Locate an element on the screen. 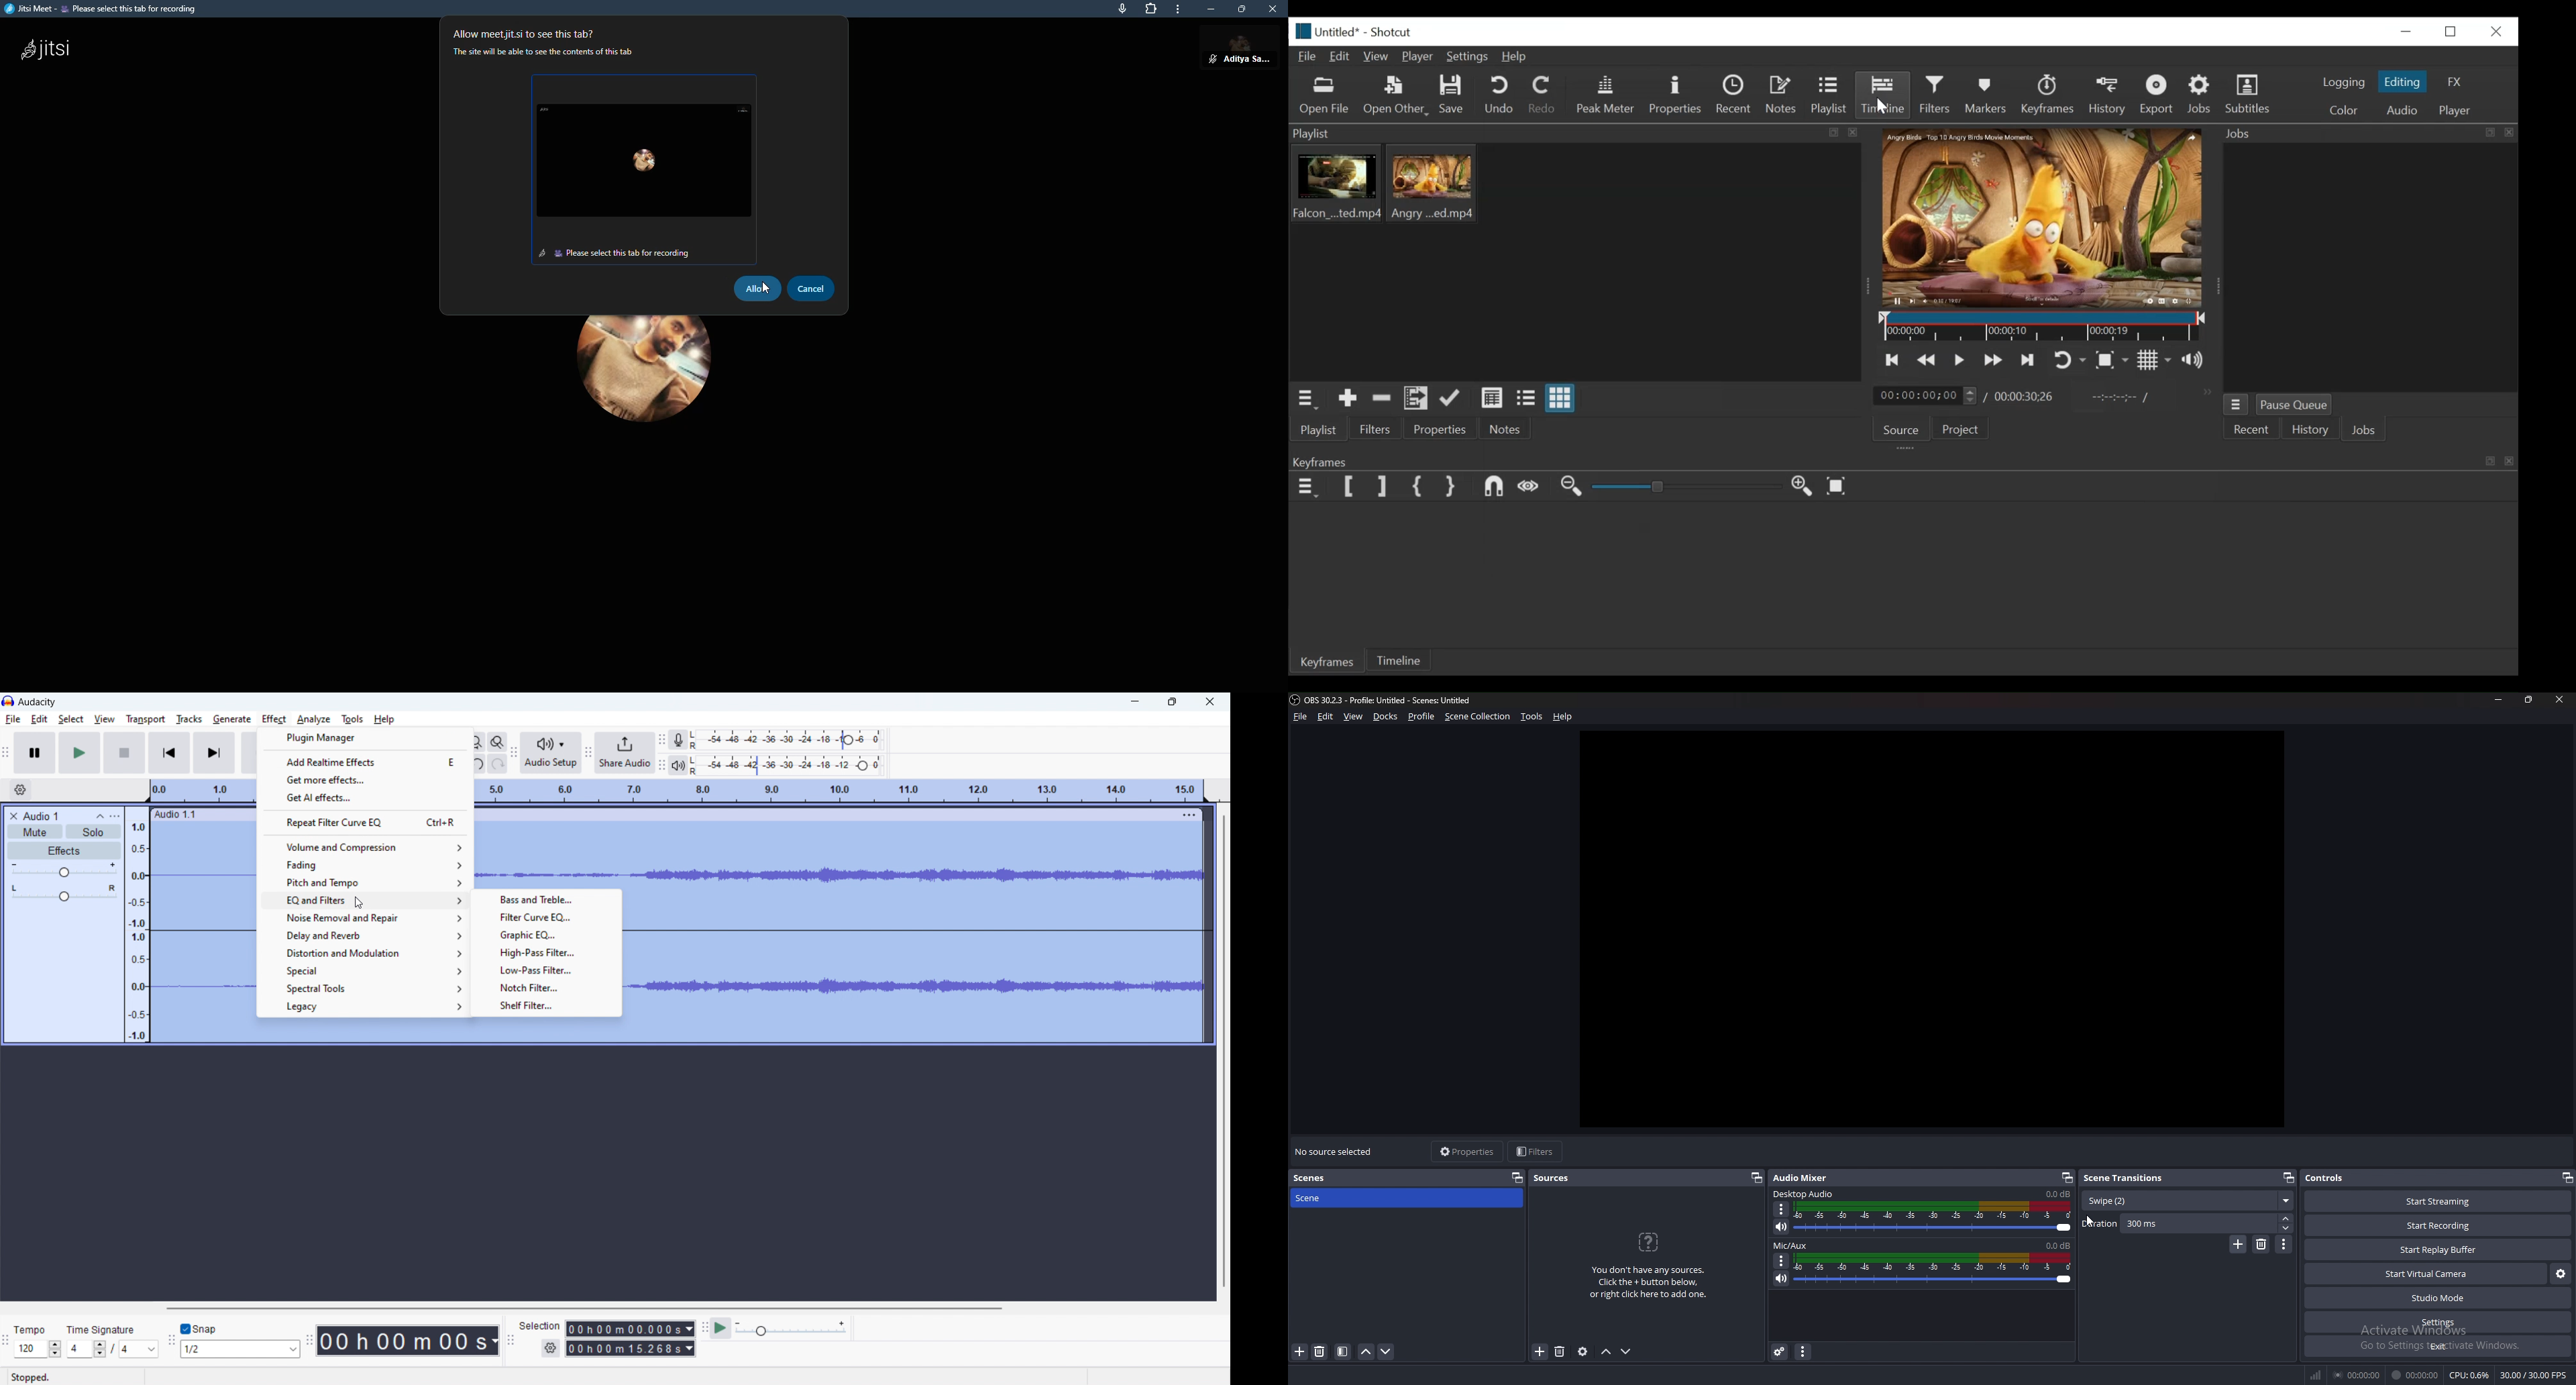 This screenshot has height=1400, width=2576. selection toolbar is located at coordinates (510, 1339).